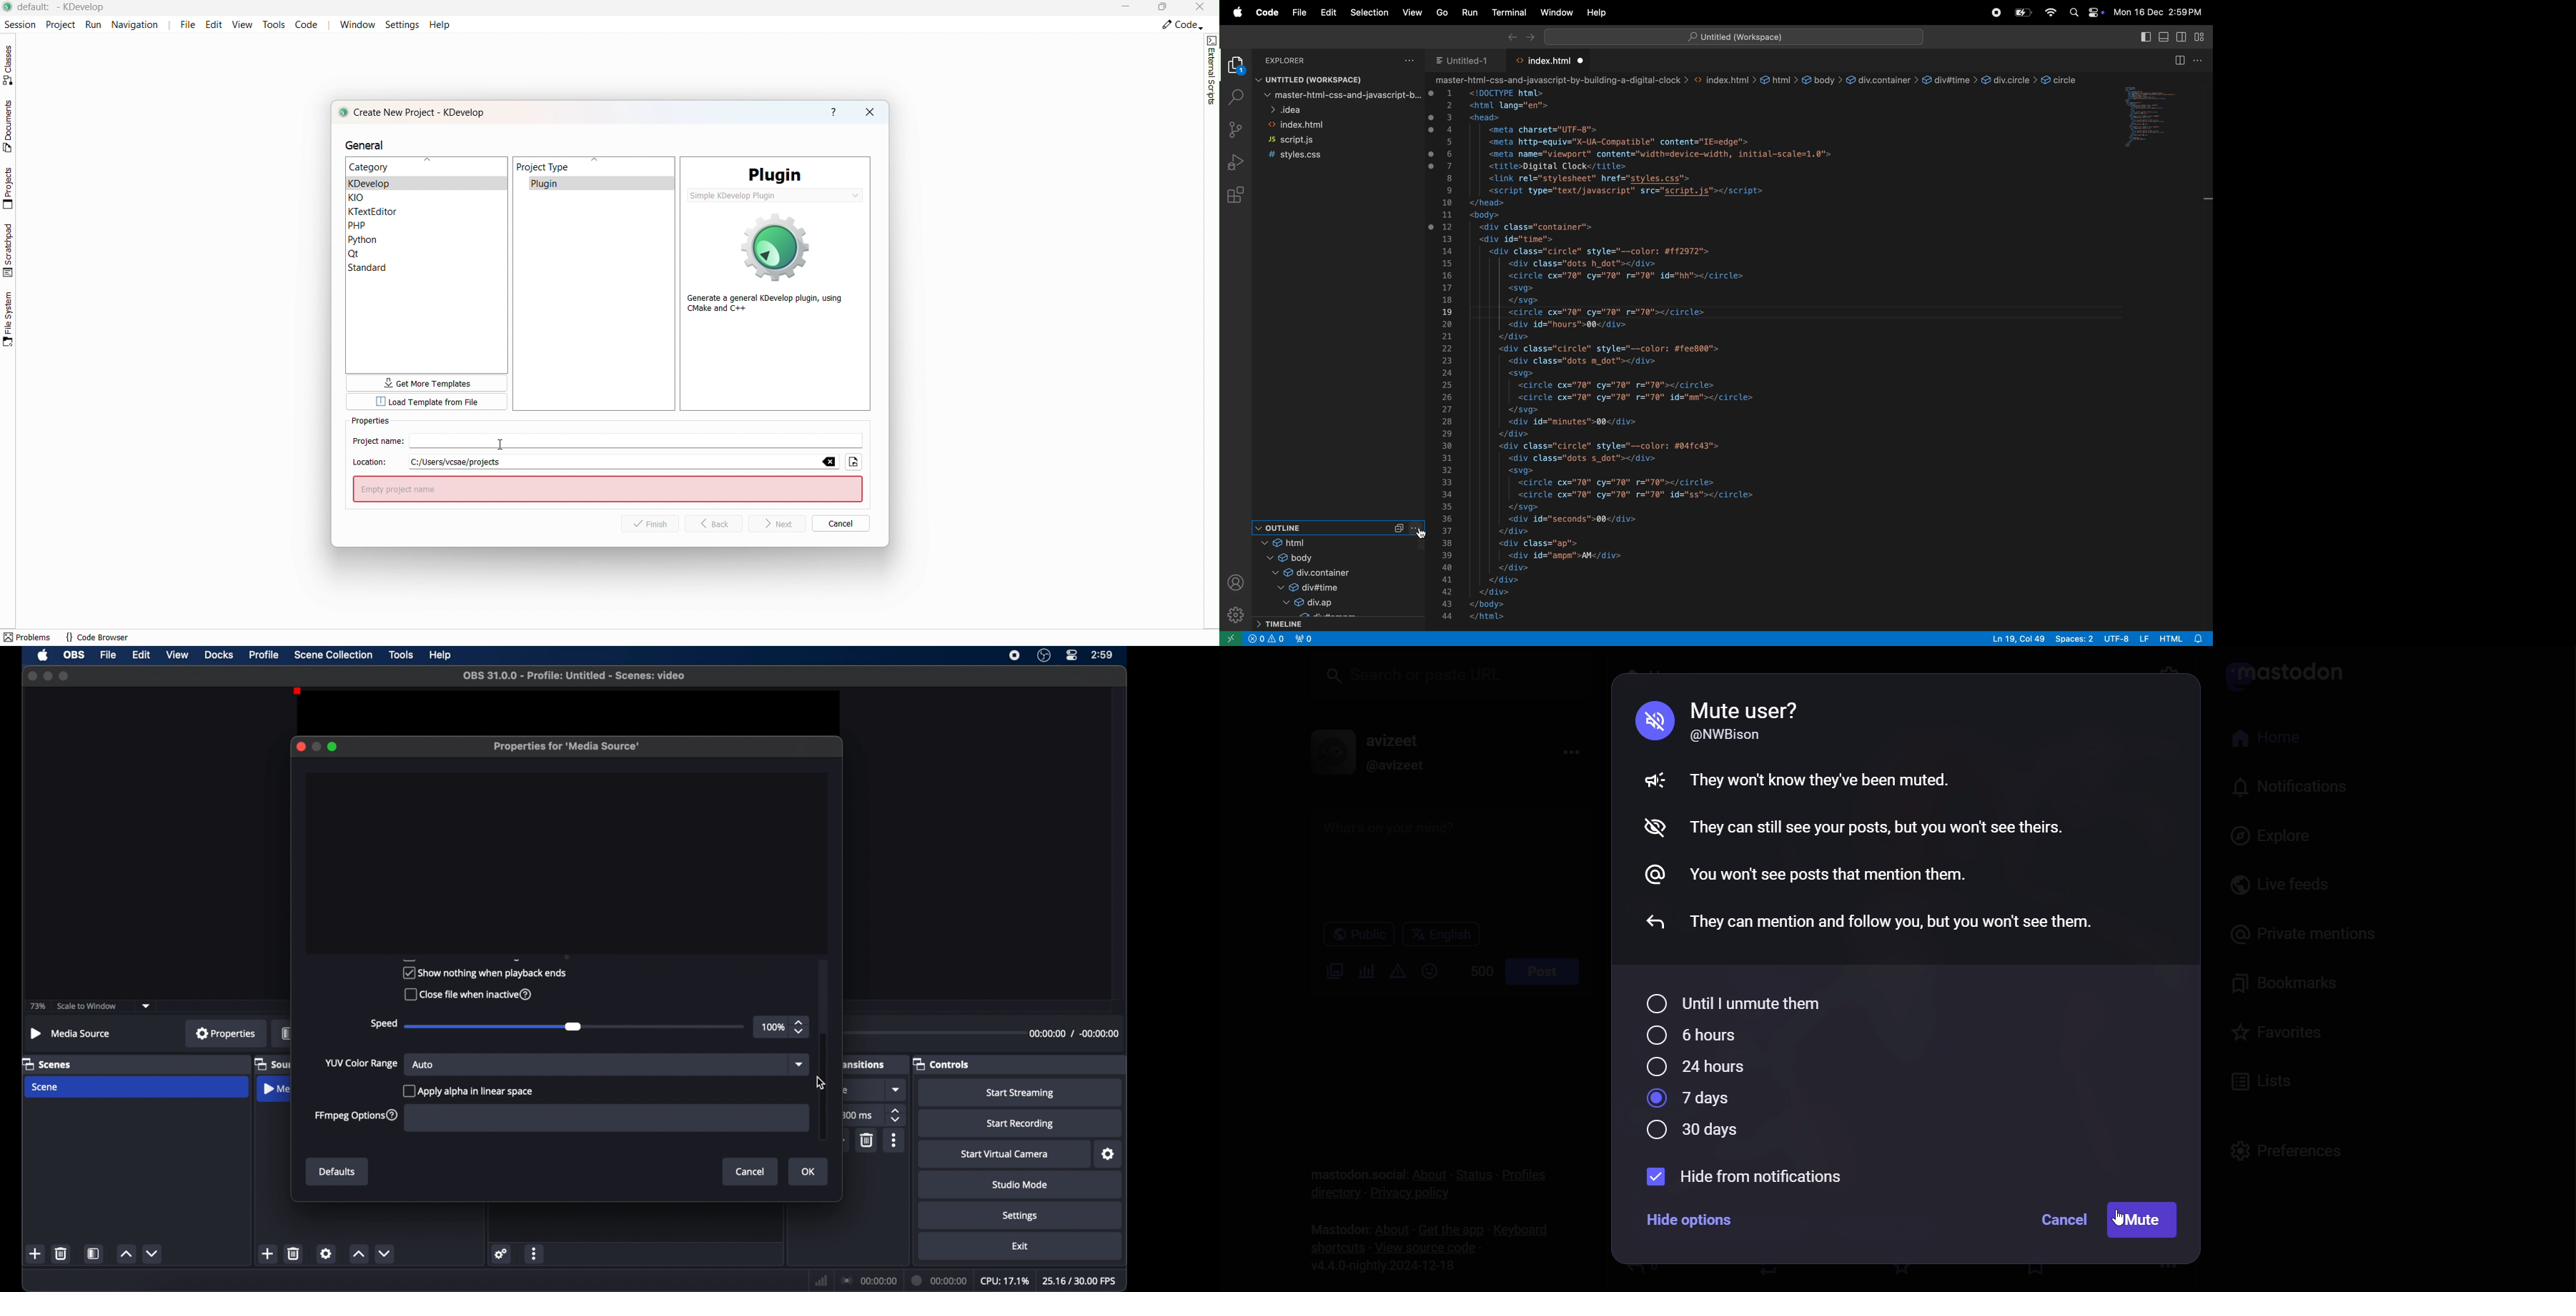  I want to click on scenes, so click(47, 1064).